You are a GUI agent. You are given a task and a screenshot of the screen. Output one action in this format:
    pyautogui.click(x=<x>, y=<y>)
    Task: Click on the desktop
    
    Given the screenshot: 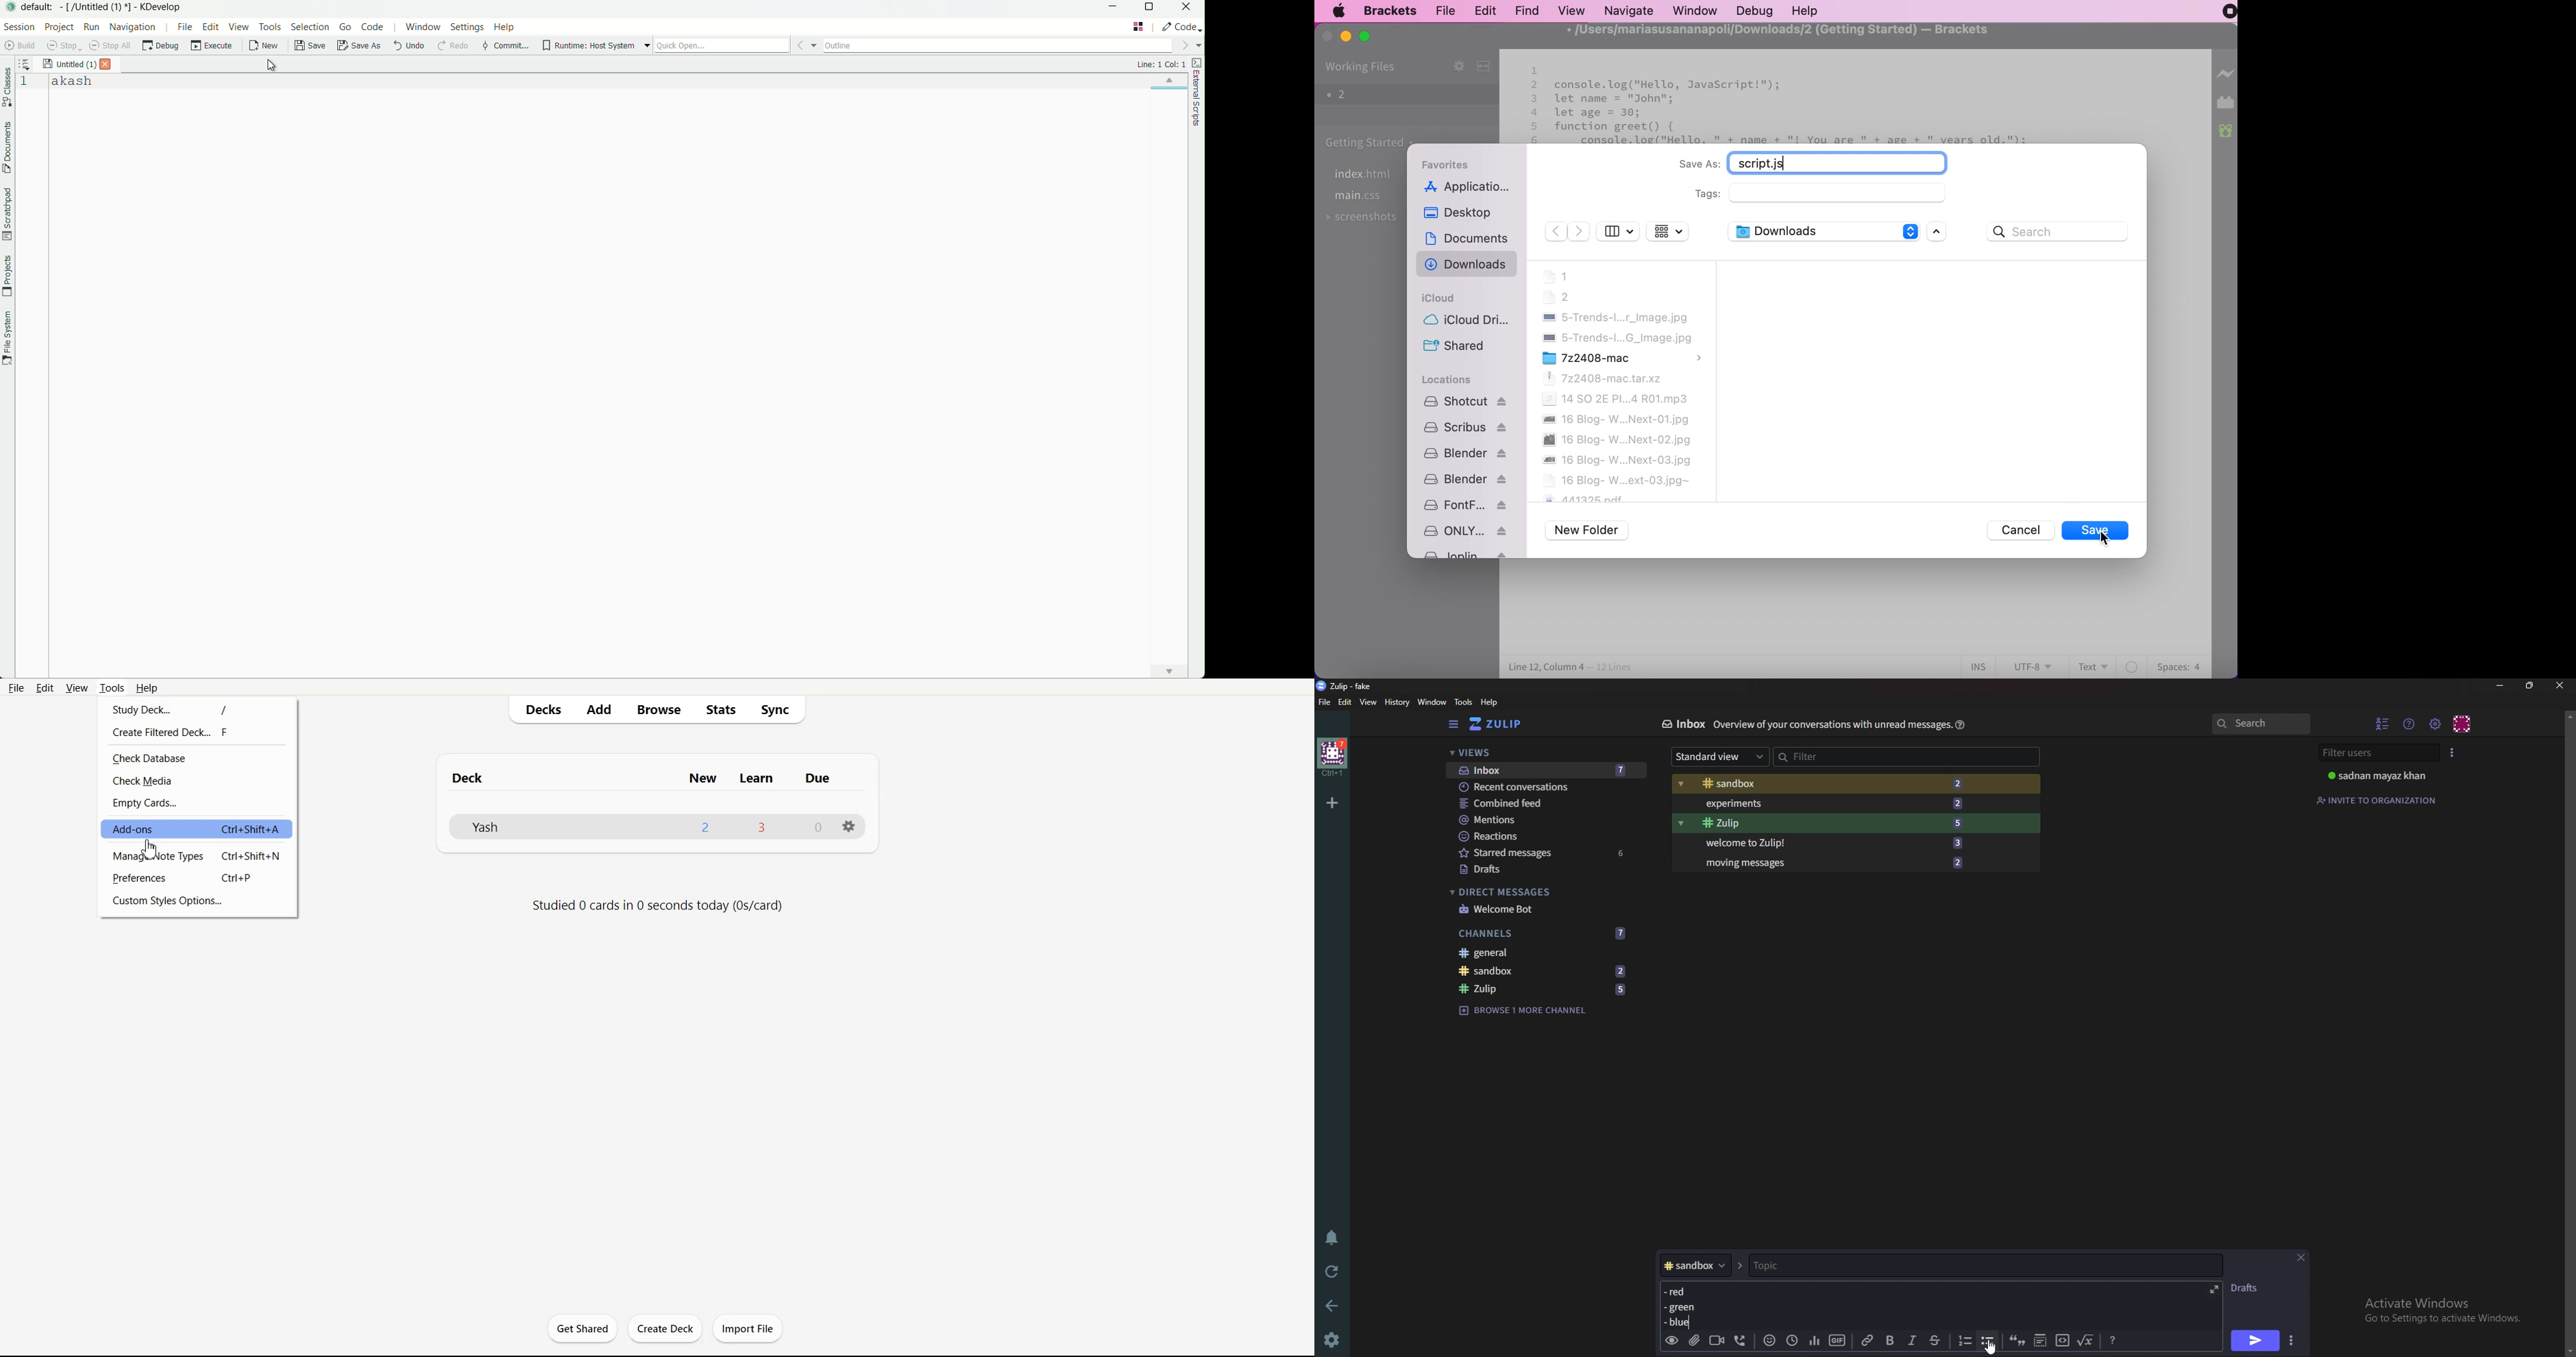 What is the action you would take?
    pyautogui.click(x=1458, y=212)
    